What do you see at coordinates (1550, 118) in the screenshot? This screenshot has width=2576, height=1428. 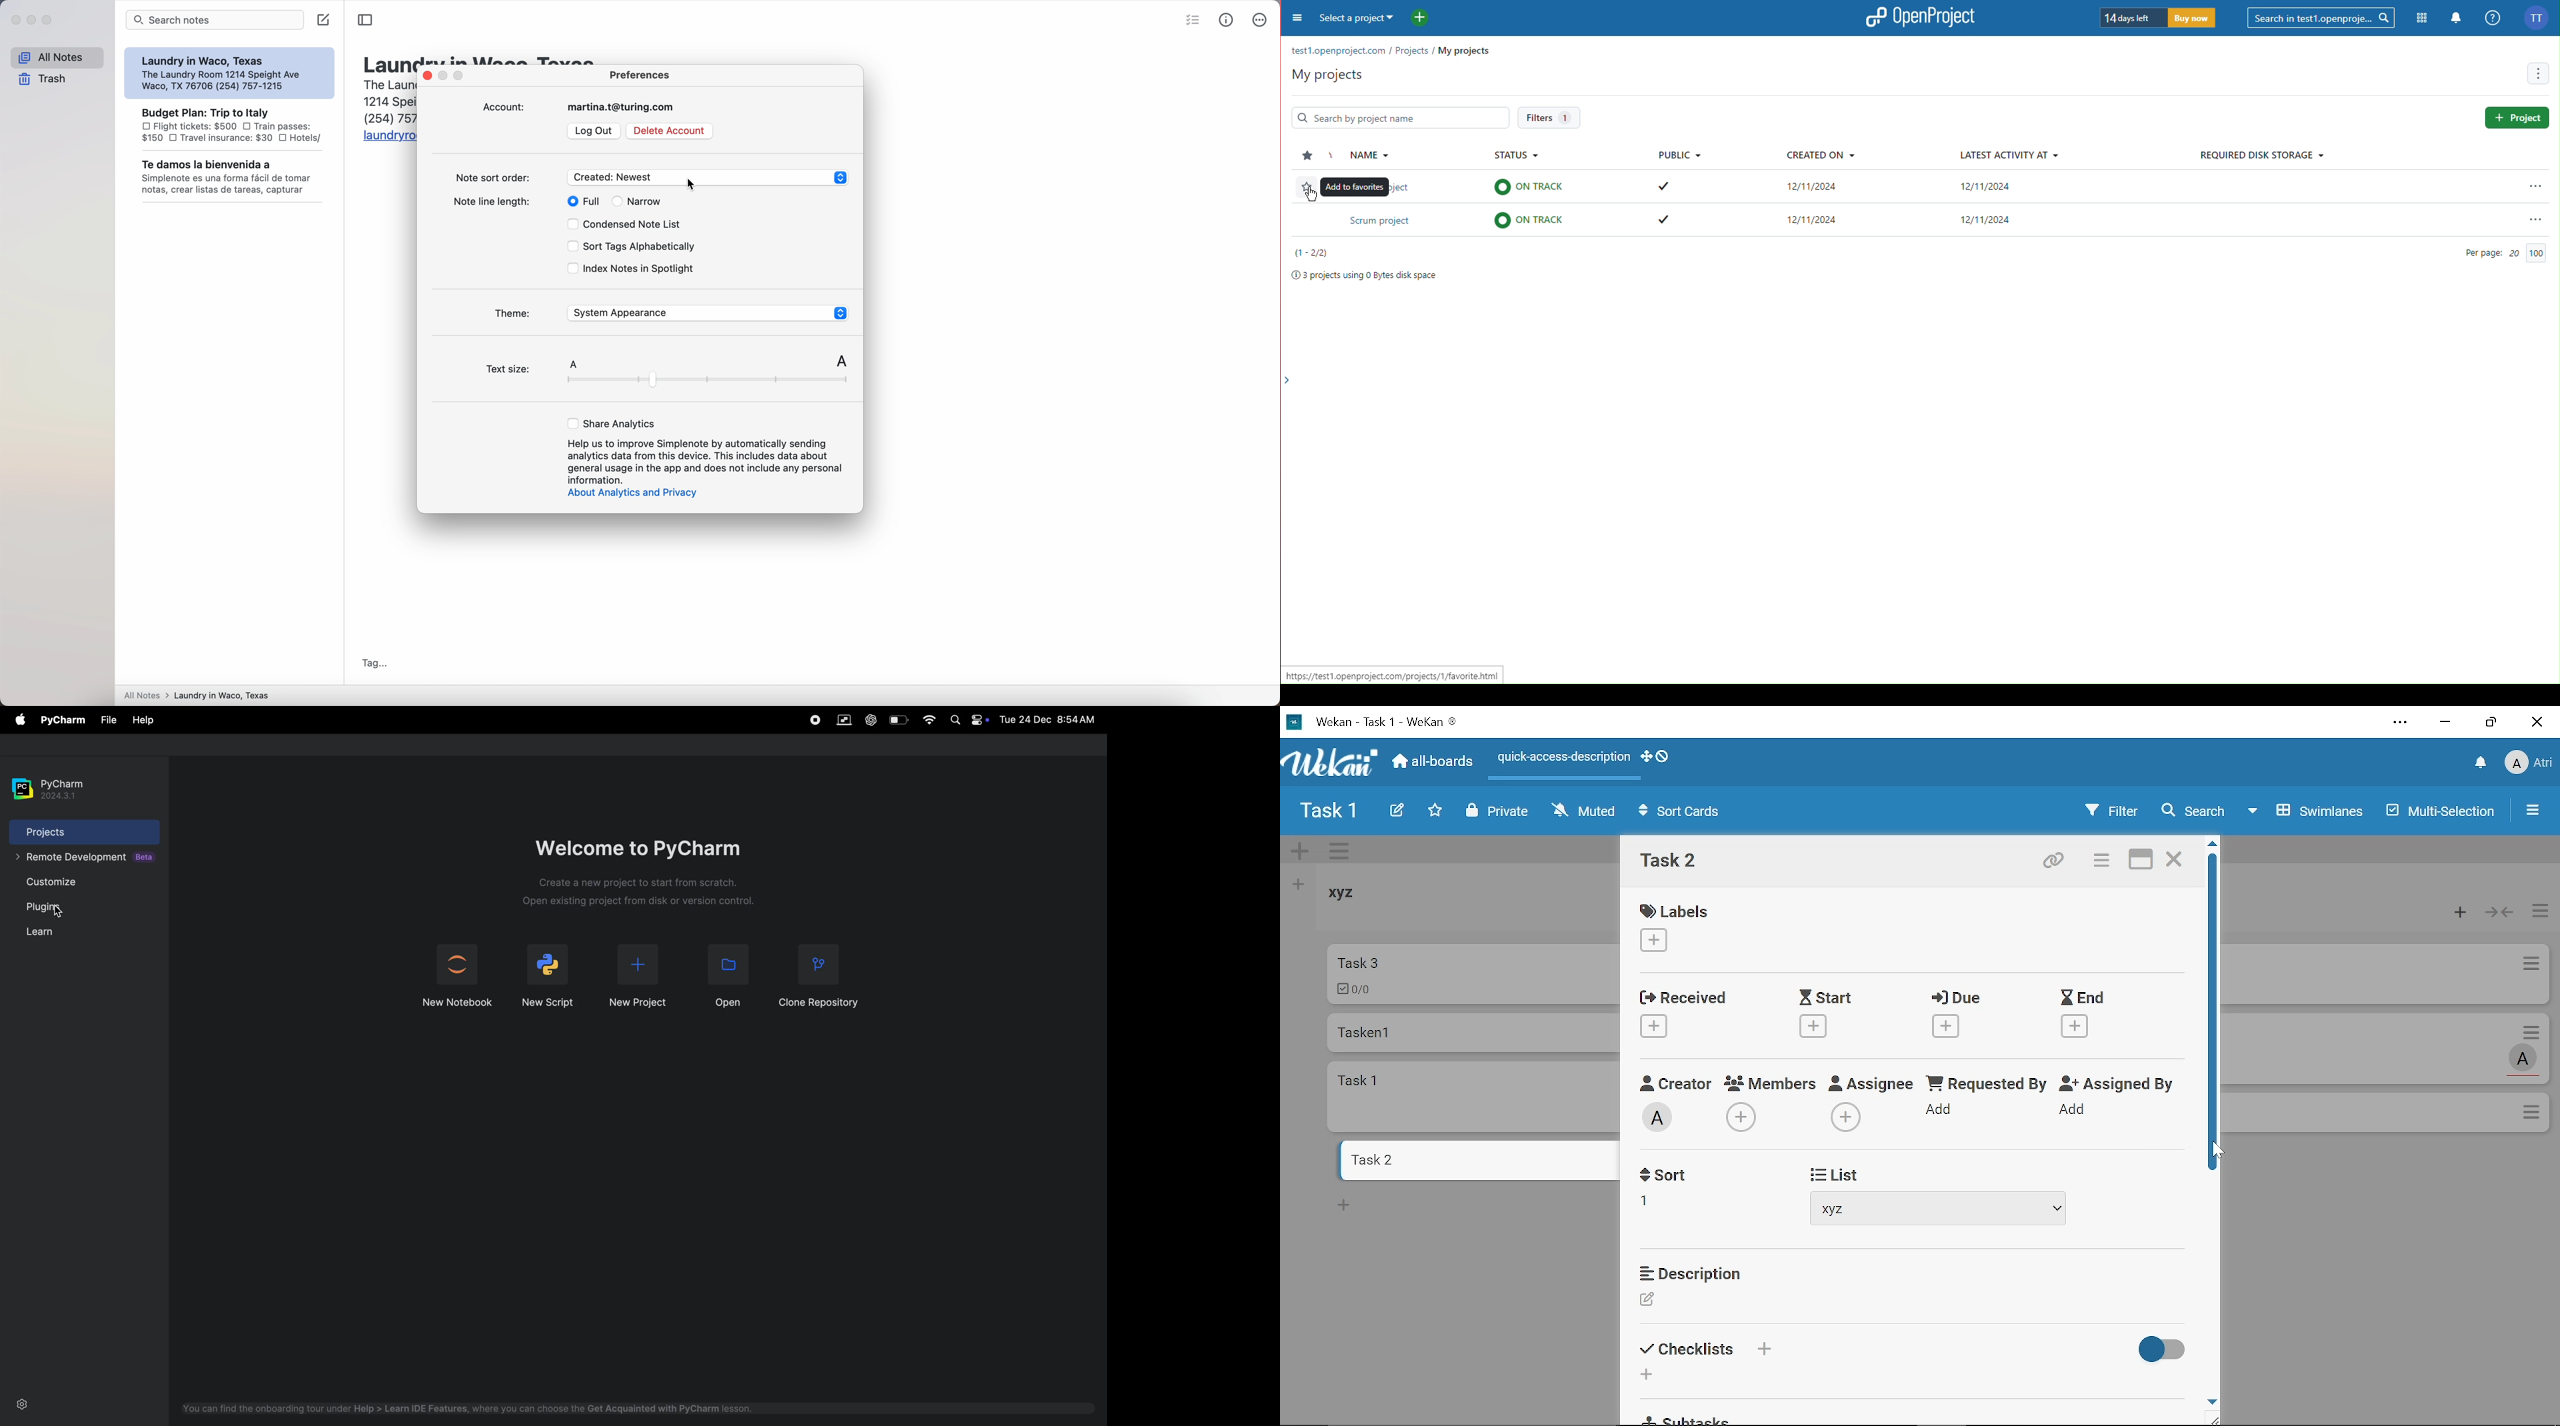 I see `Filters` at bounding box center [1550, 118].